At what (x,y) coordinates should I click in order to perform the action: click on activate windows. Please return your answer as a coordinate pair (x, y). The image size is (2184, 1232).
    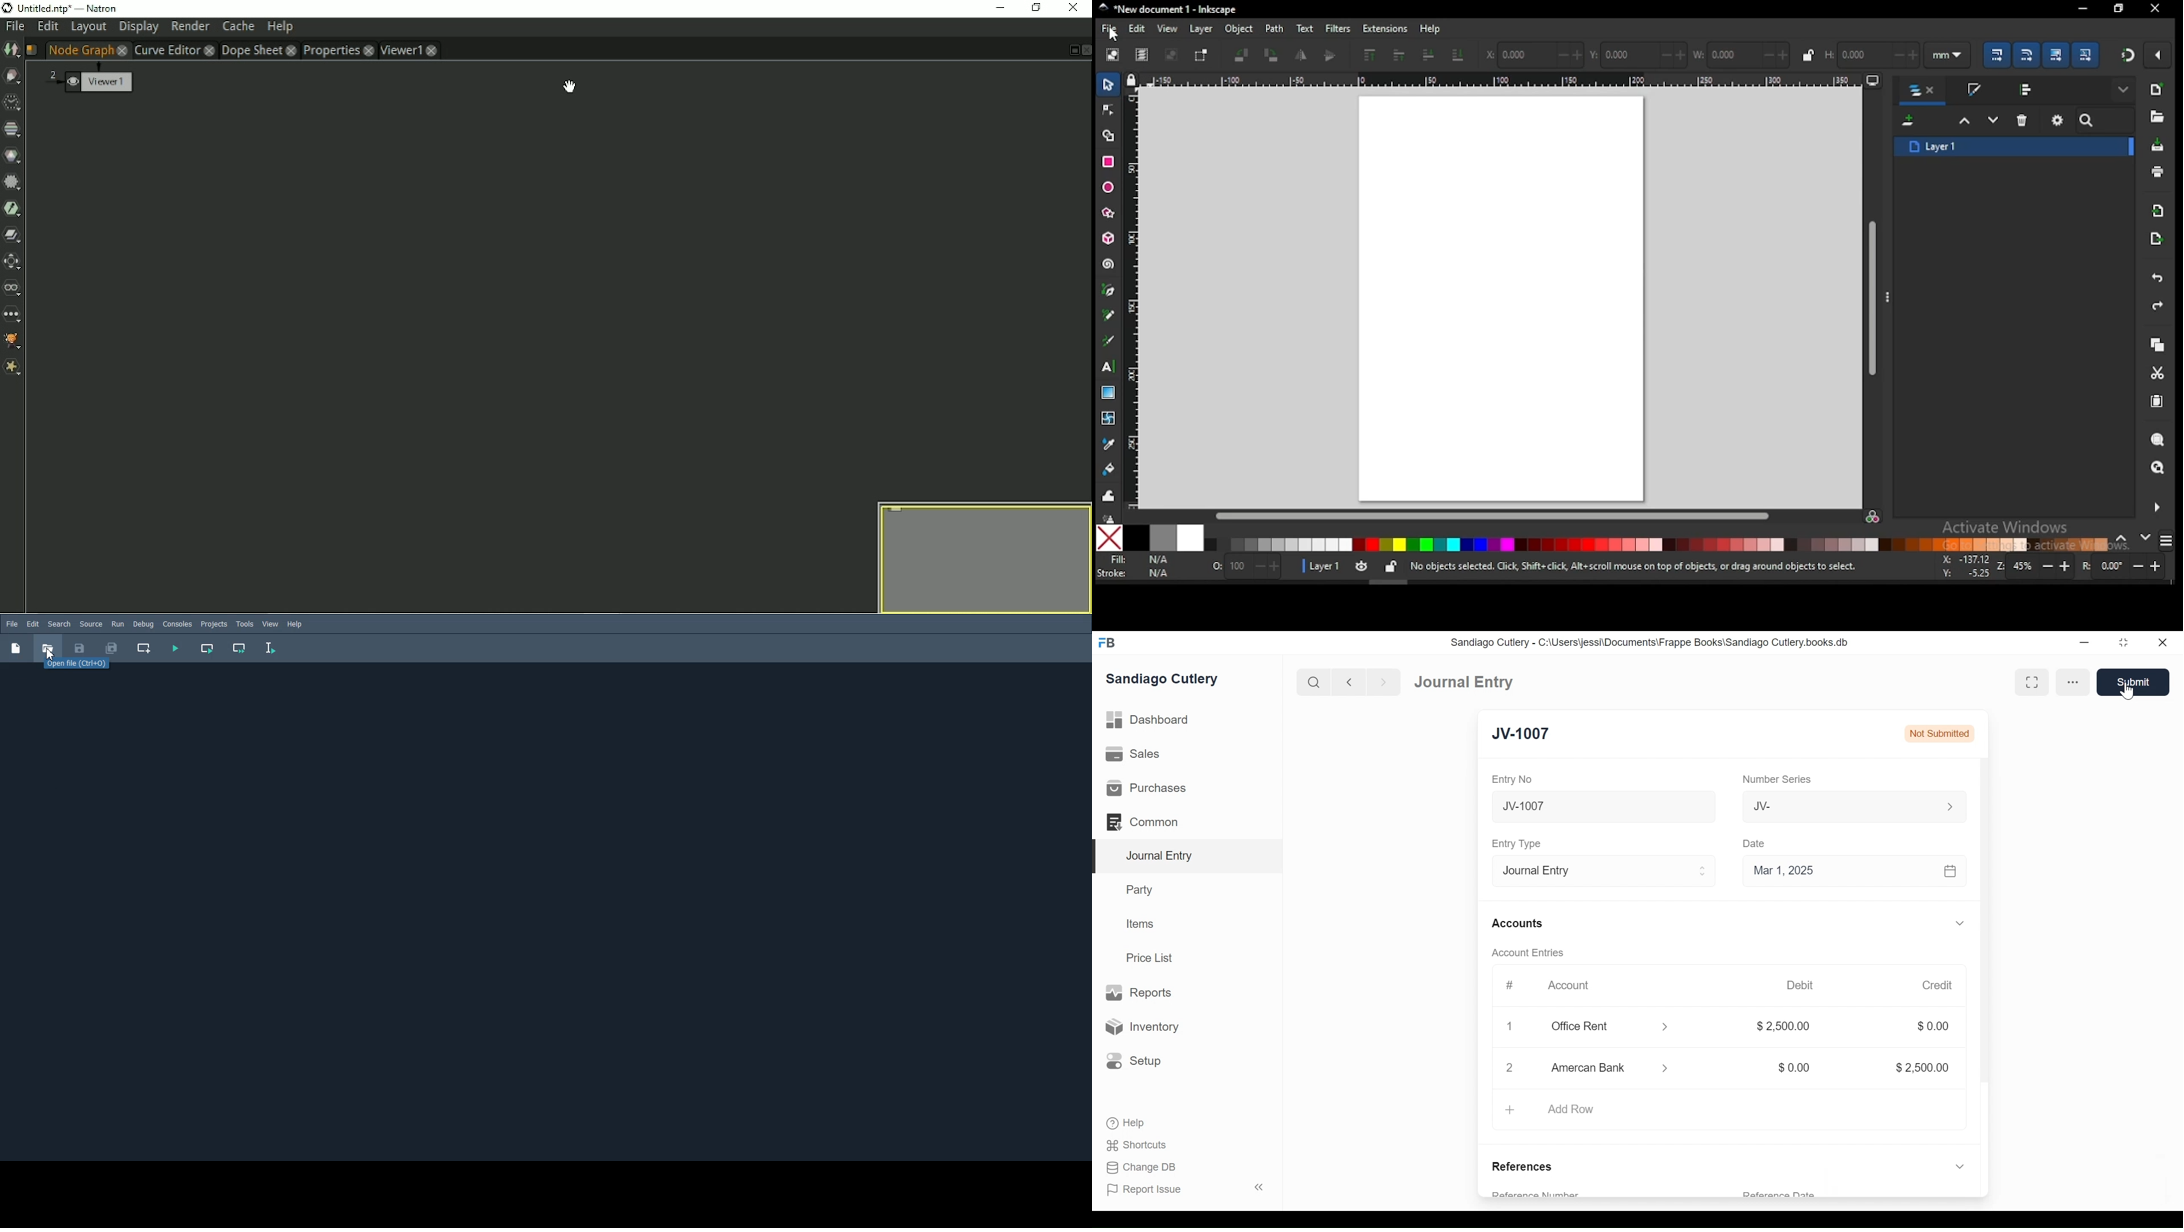
    Looking at the image, I should click on (2004, 529).